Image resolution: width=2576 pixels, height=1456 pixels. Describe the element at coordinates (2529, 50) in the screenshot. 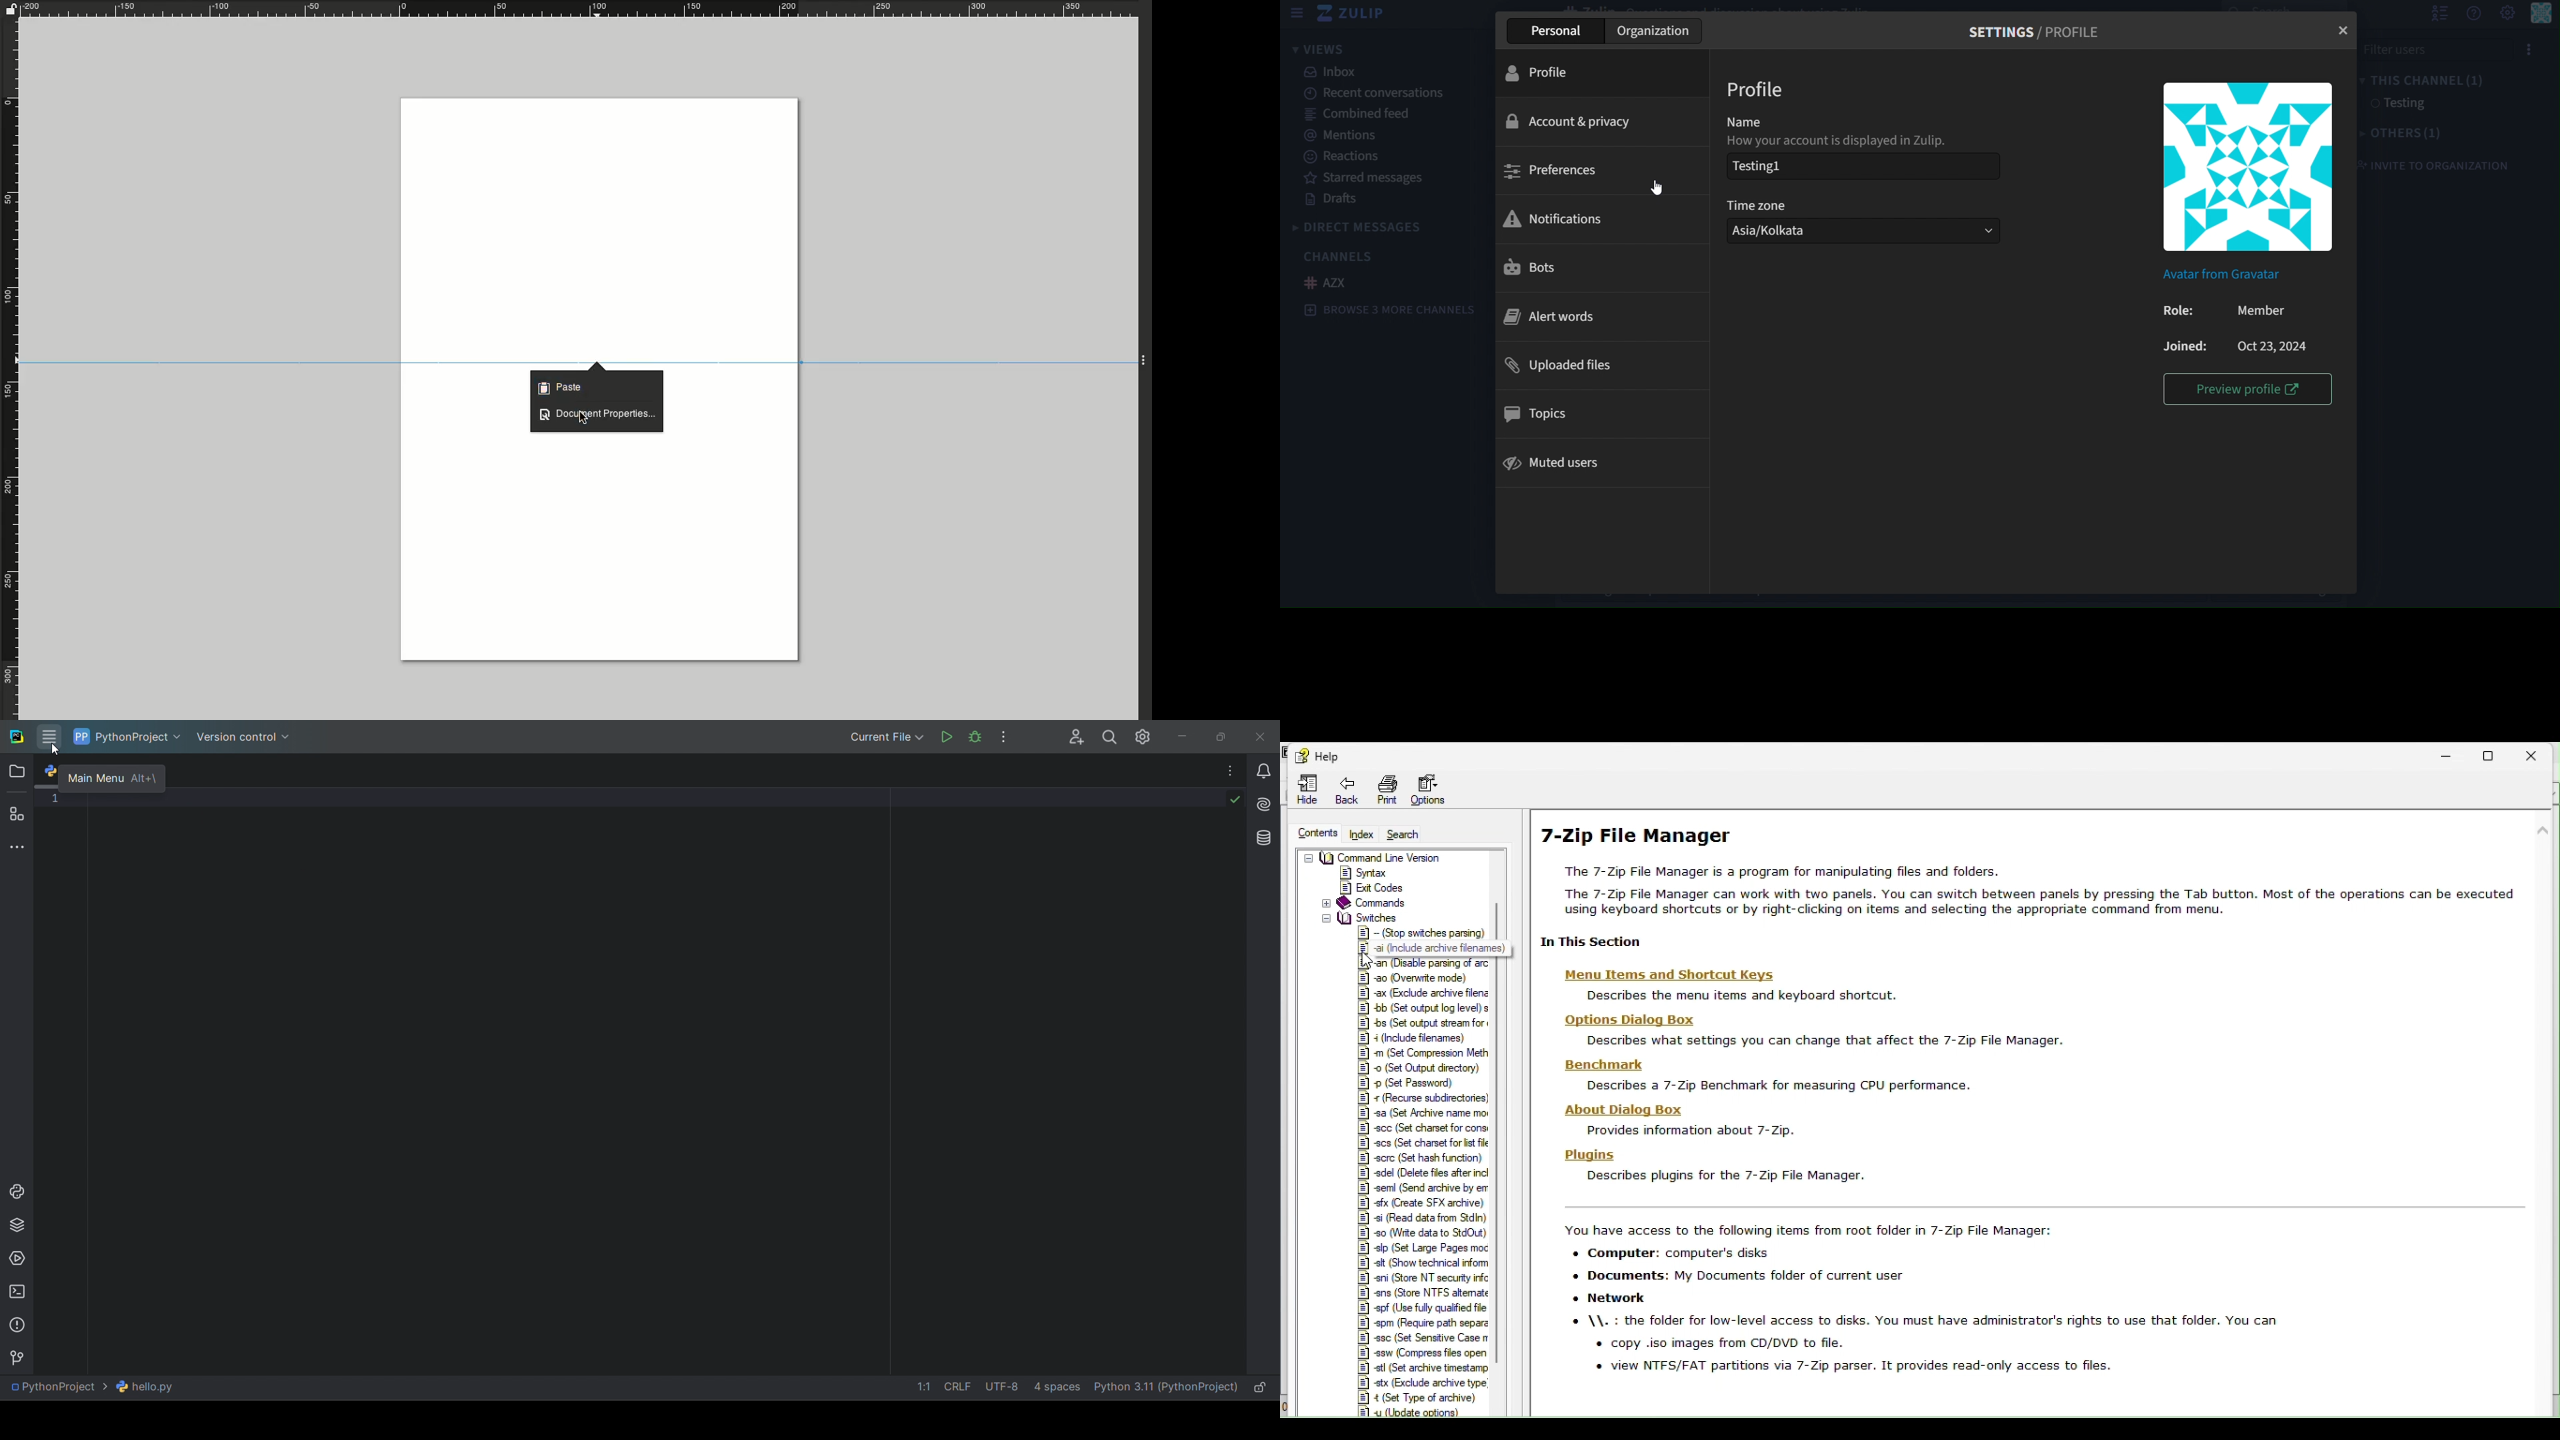

I see `Options` at that location.